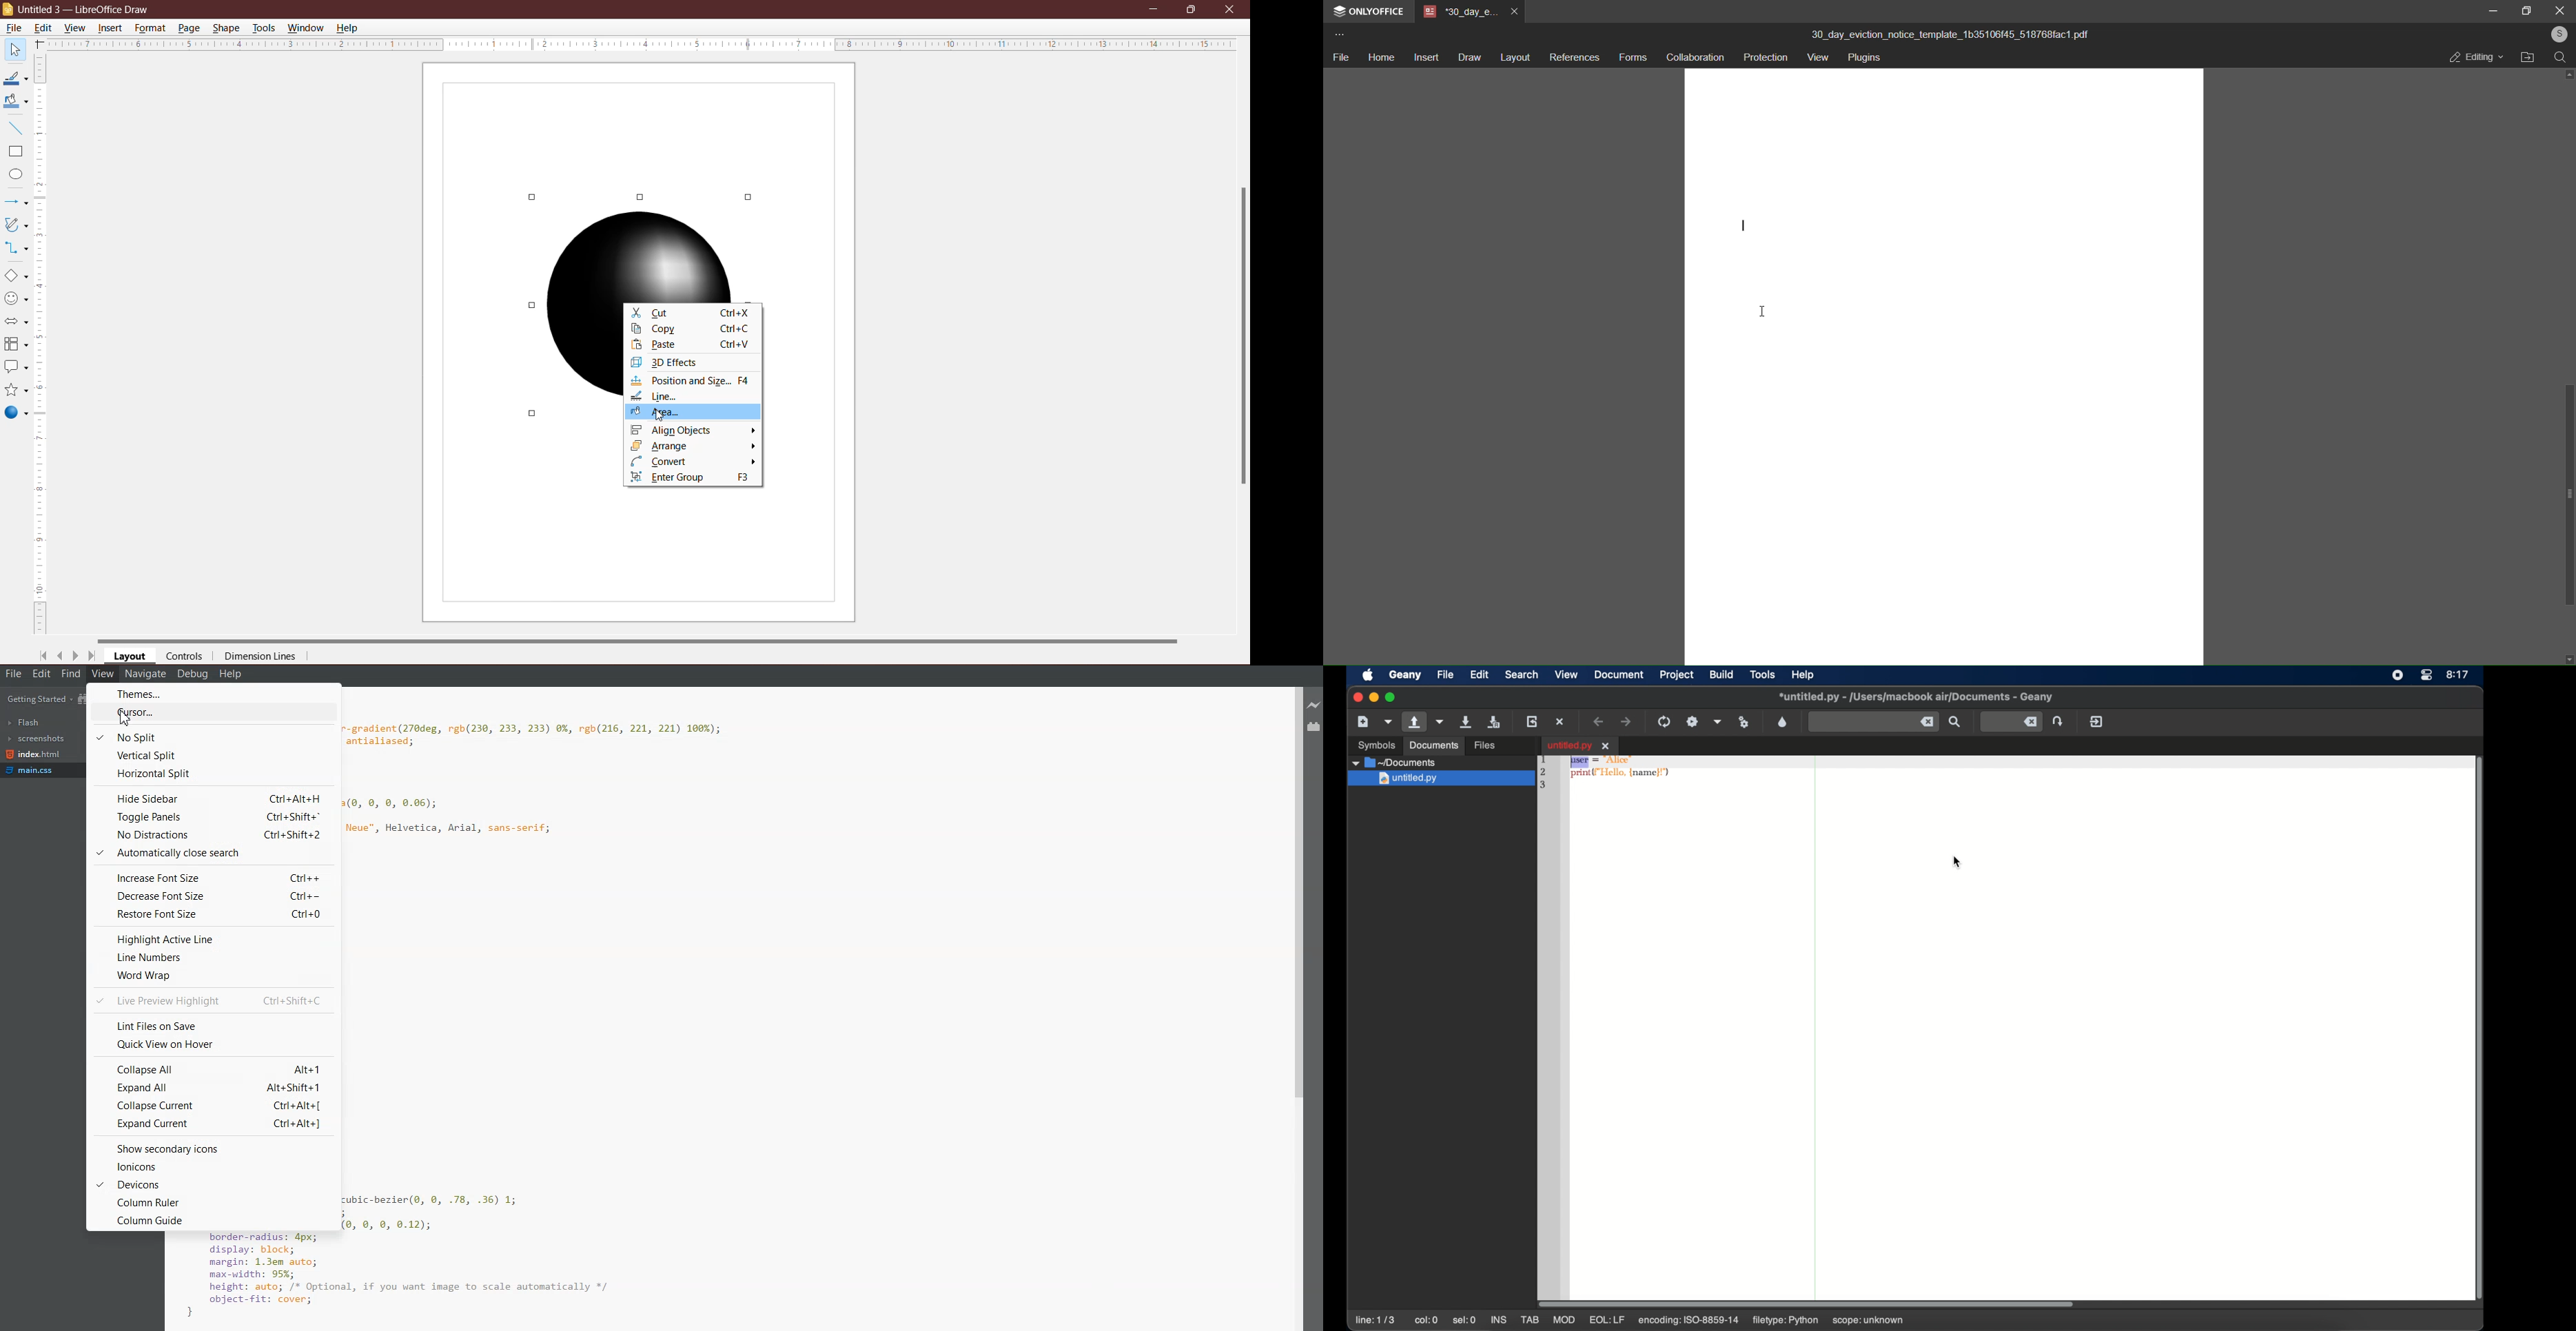 This screenshot has width=2576, height=1344. Describe the element at coordinates (1426, 57) in the screenshot. I see `insert` at that location.